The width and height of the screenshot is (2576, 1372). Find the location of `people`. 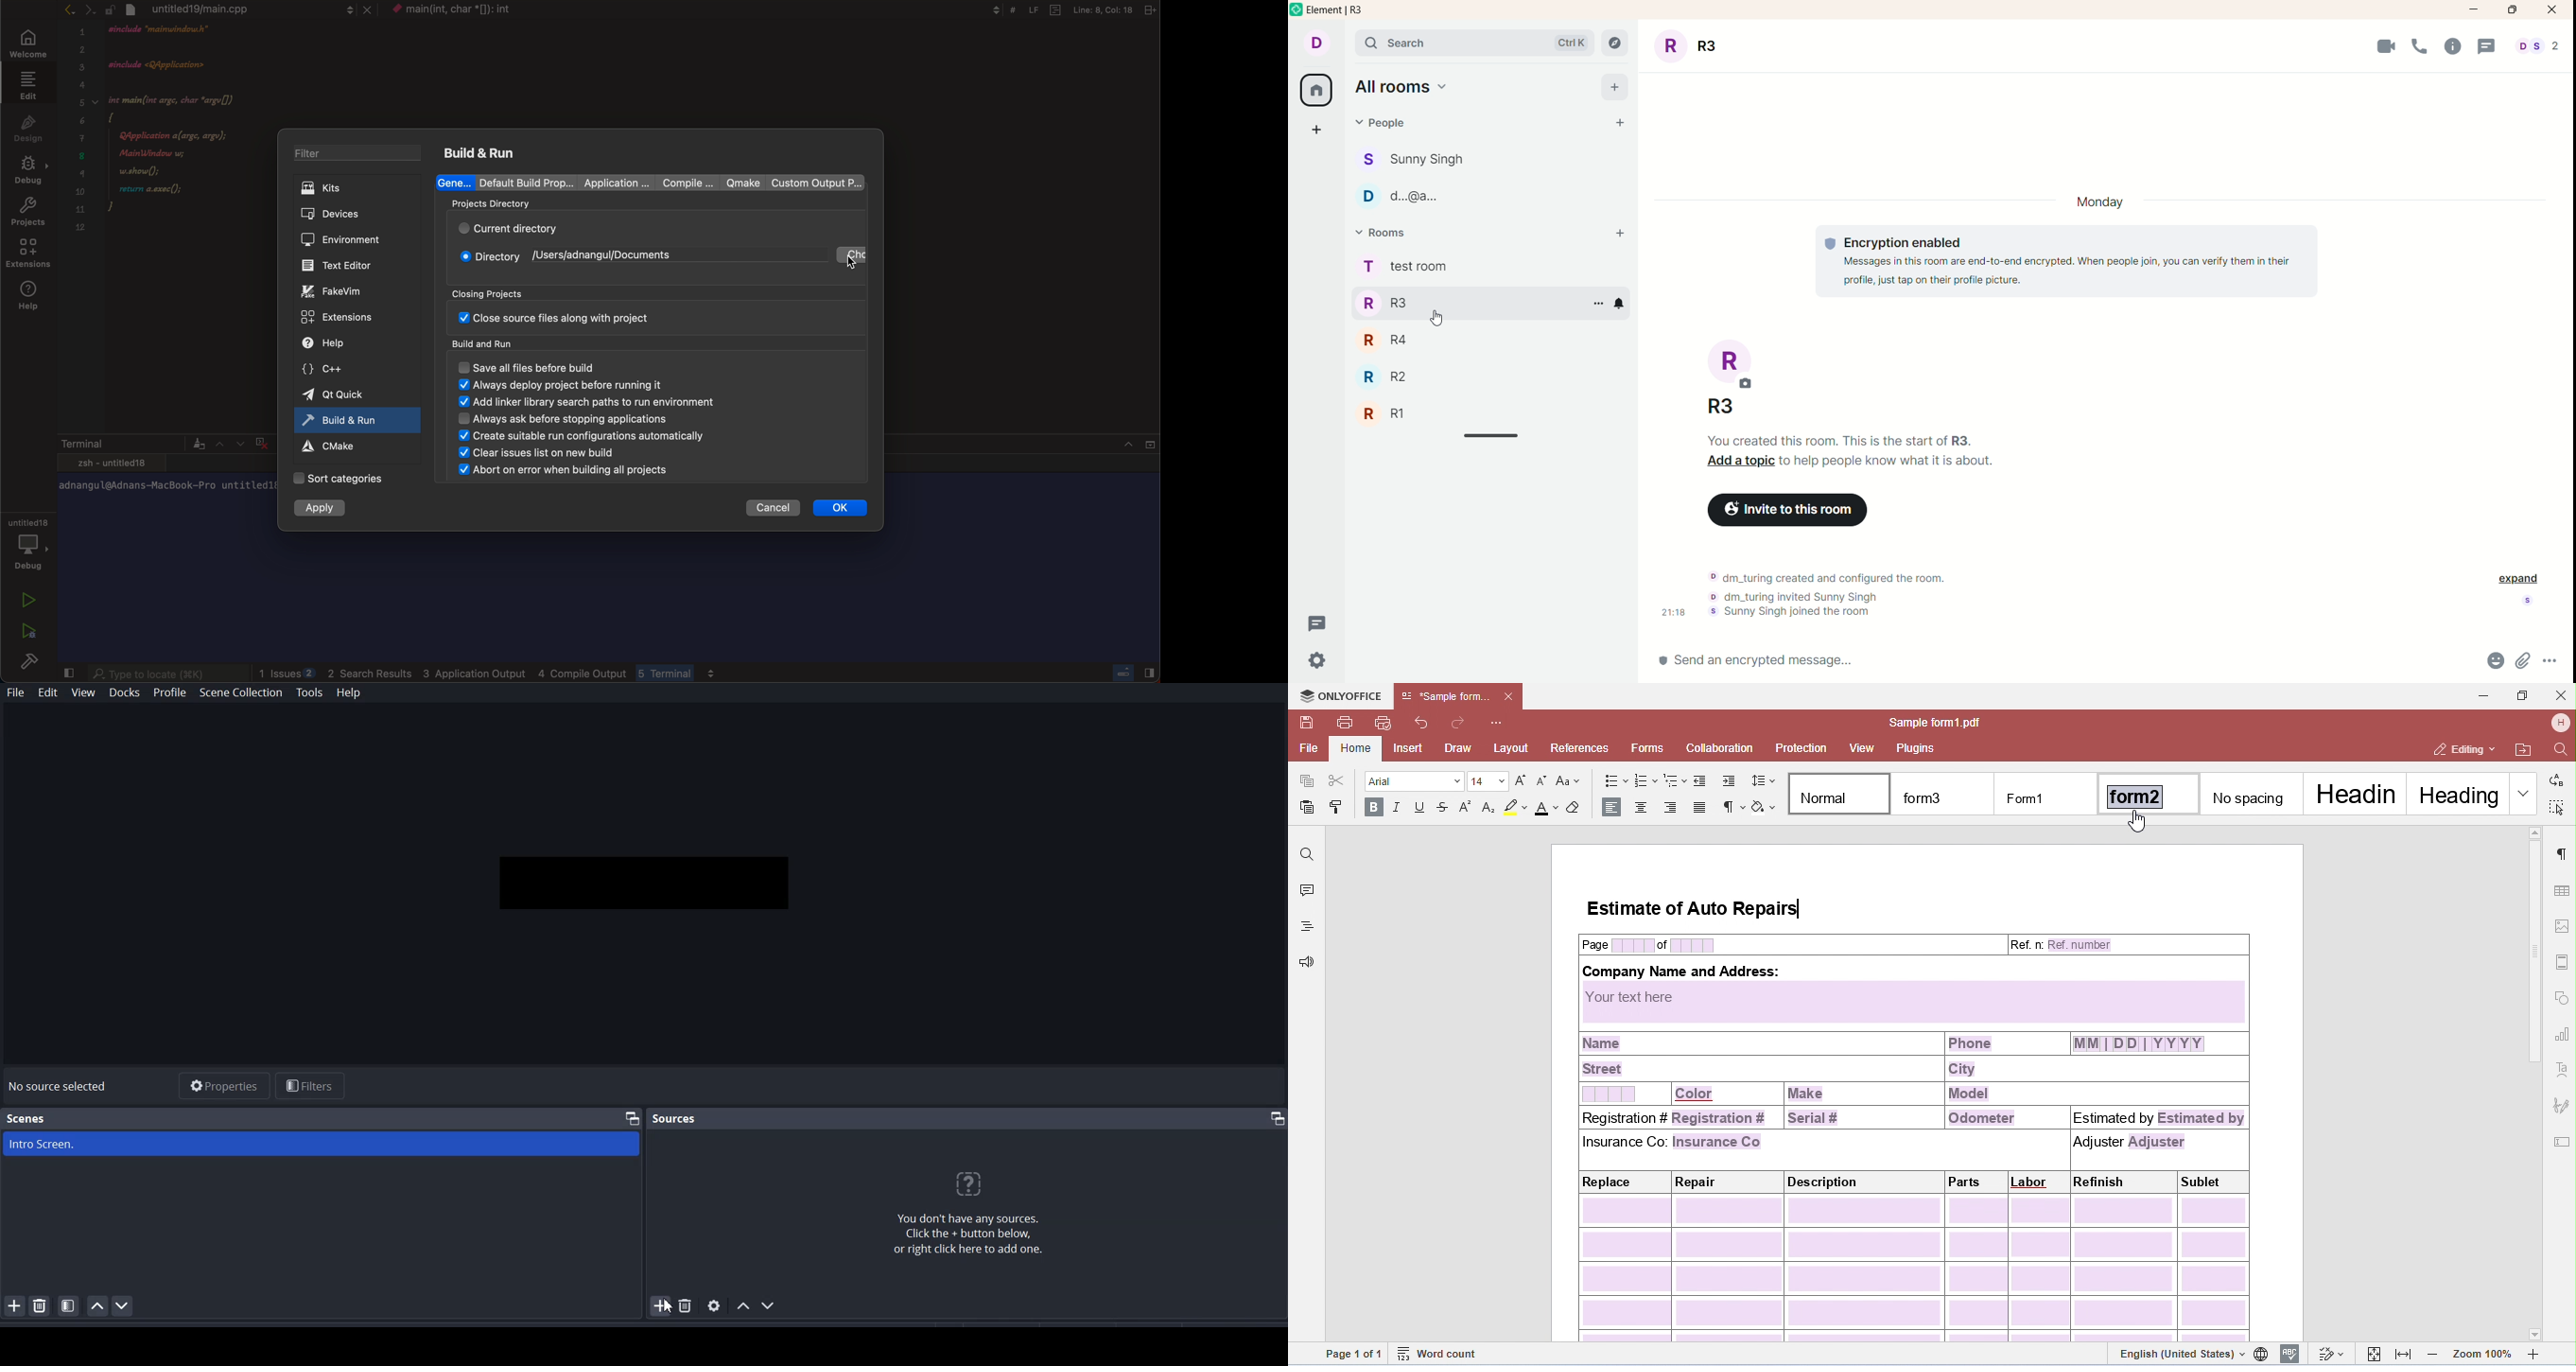

people is located at coordinates (1431, 157).